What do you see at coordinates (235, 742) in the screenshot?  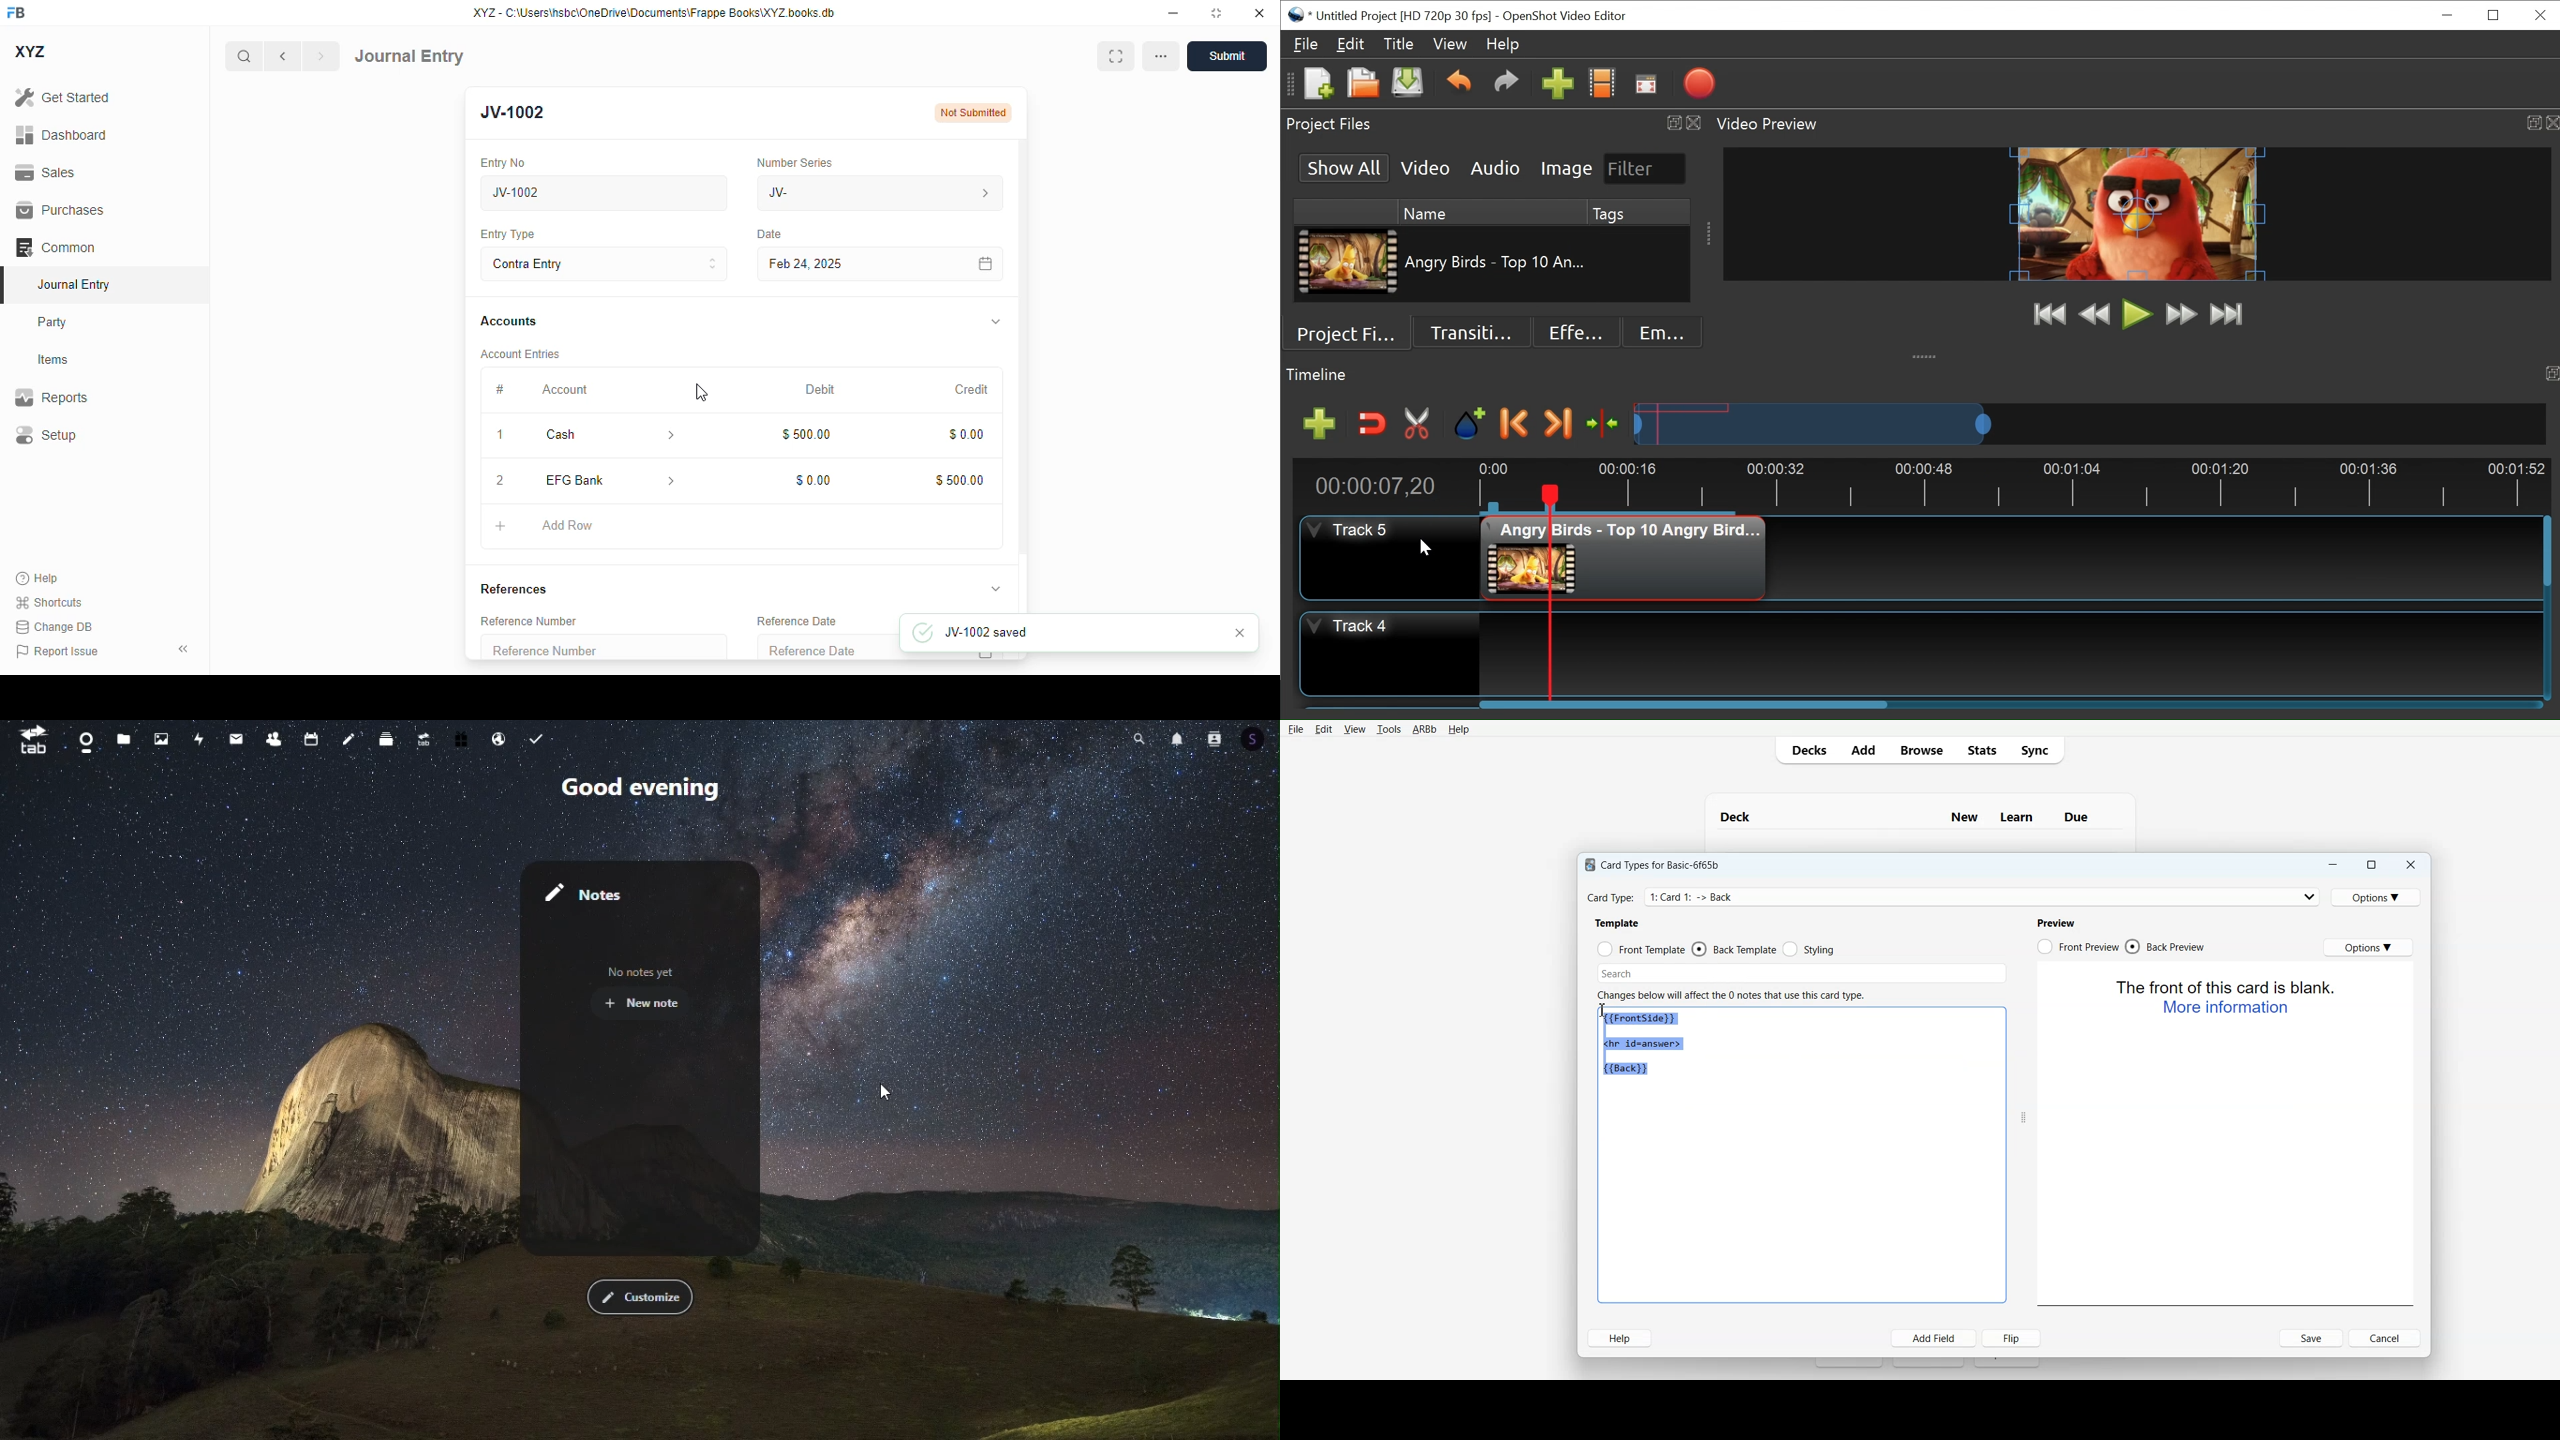 I see `mail` at bounding box center [235, 742].